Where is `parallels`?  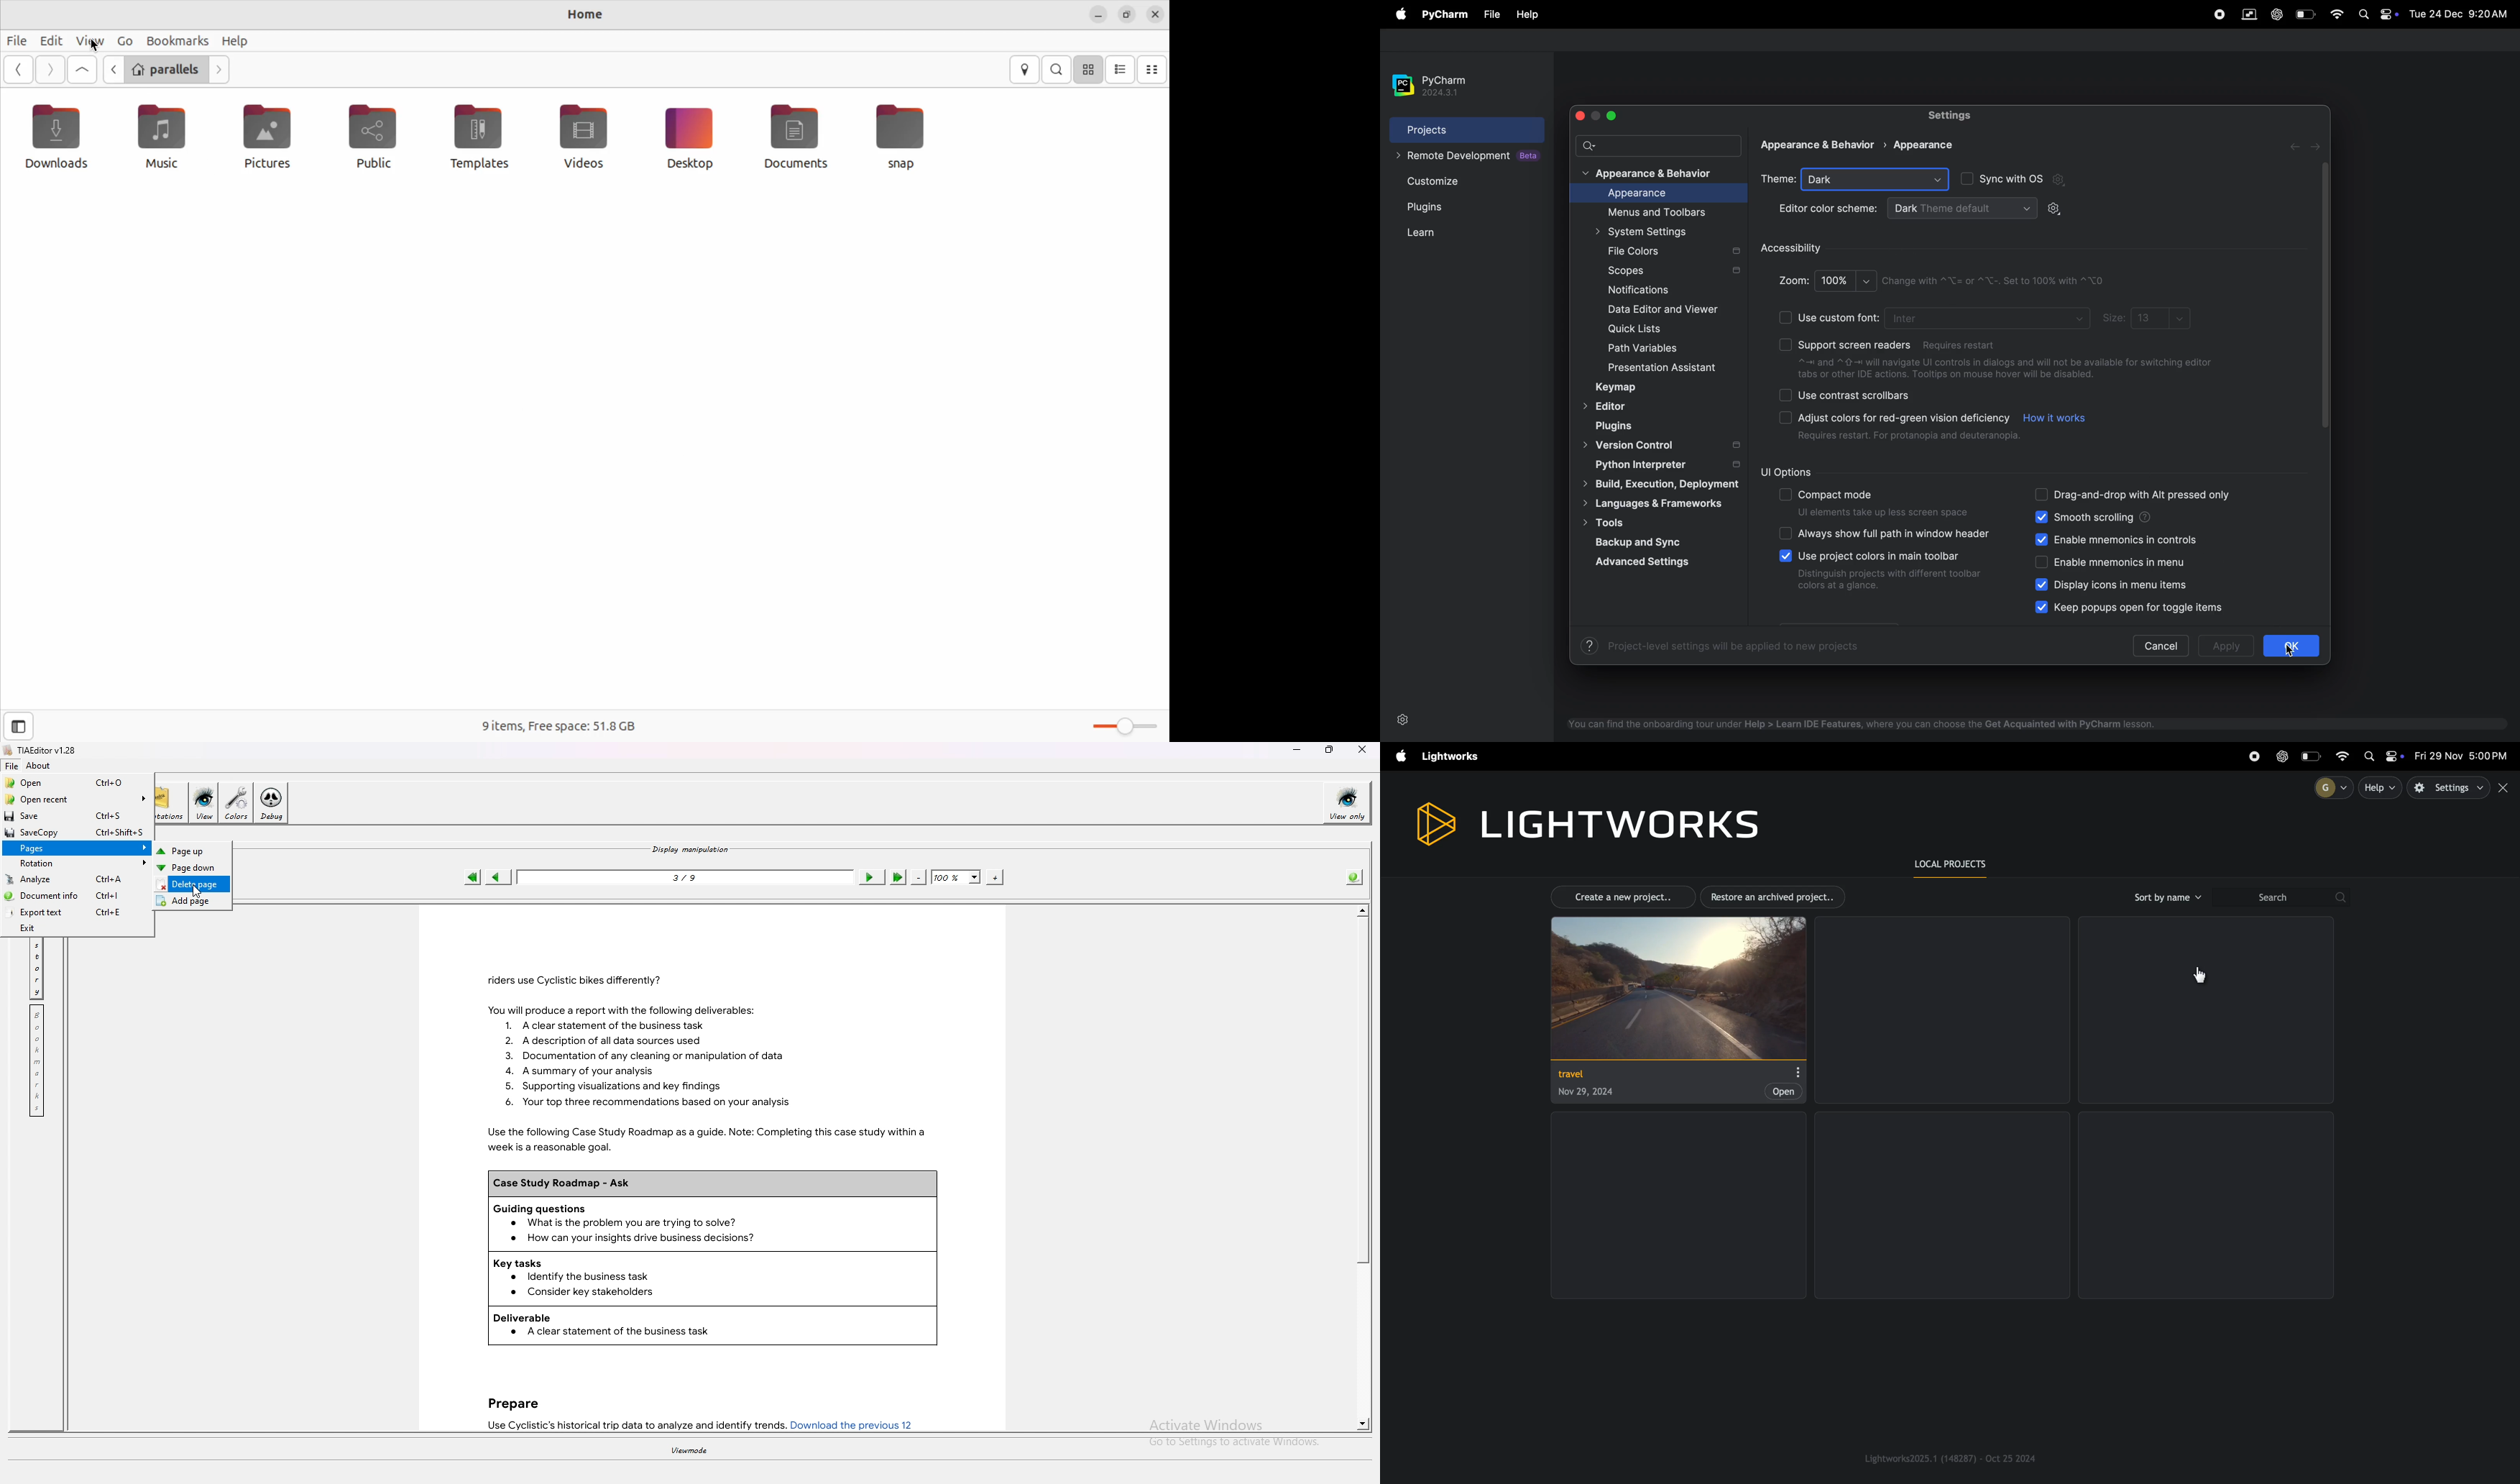 parallels is located at coordinates (167, 70).